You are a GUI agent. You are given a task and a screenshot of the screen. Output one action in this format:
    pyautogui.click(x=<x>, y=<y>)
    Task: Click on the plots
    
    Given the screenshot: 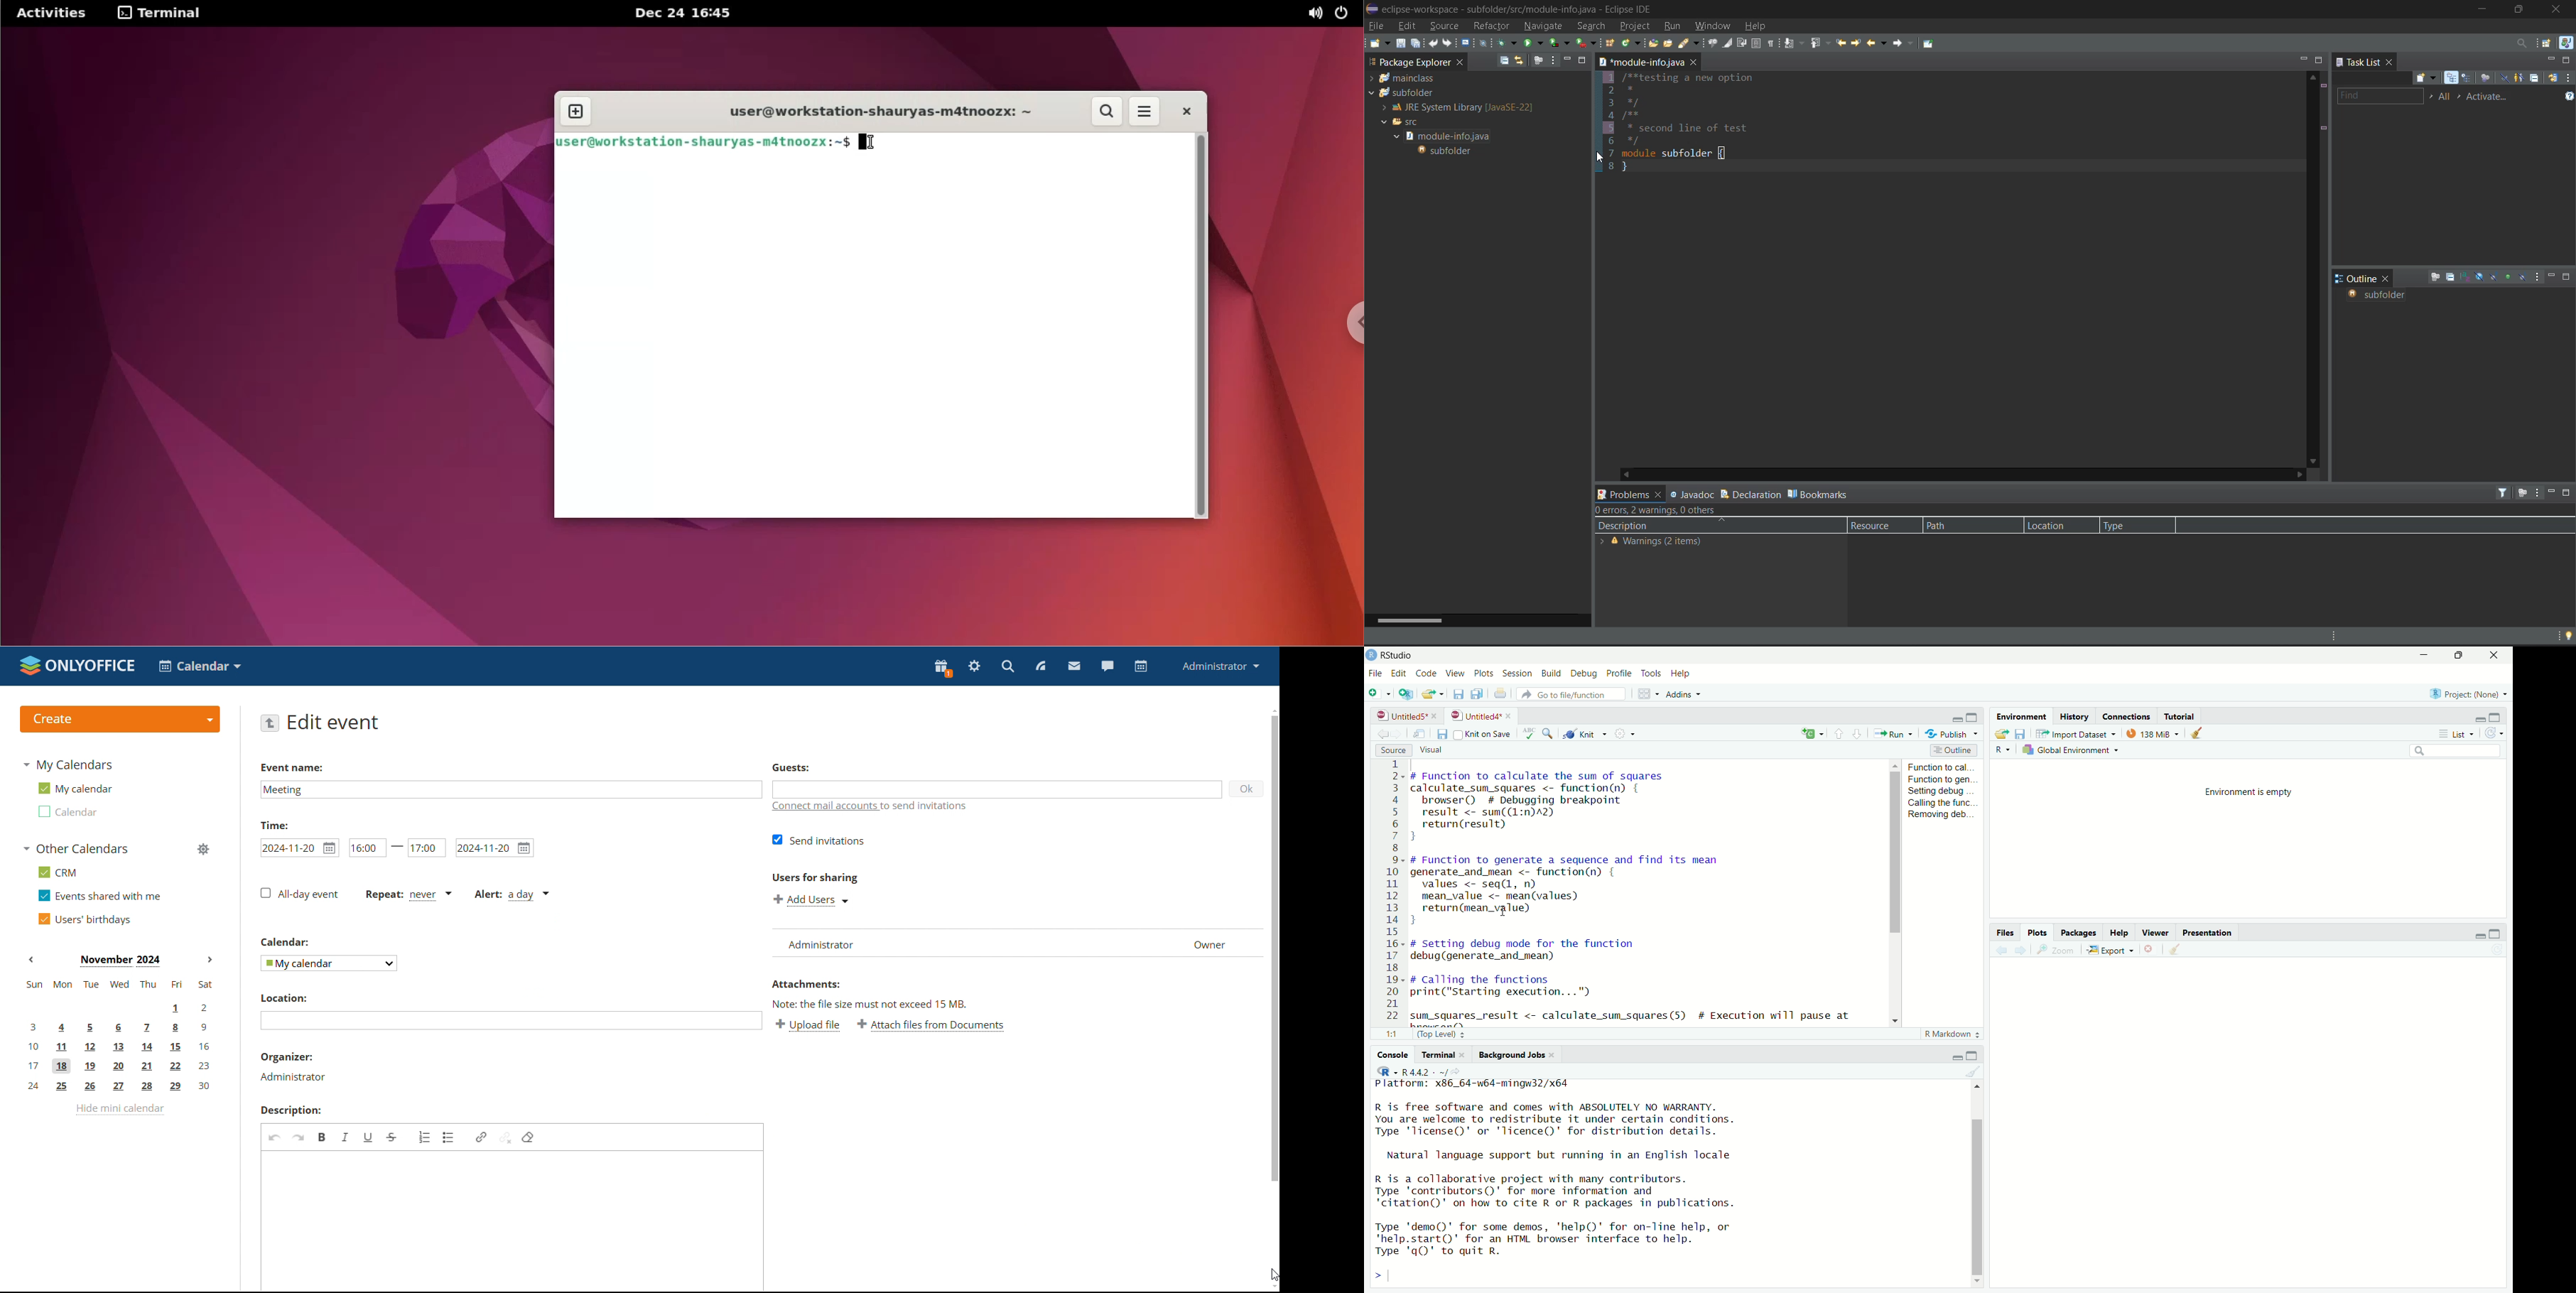 What is the action you would take?
    pyautogui.click(x=2040, y=933)
    